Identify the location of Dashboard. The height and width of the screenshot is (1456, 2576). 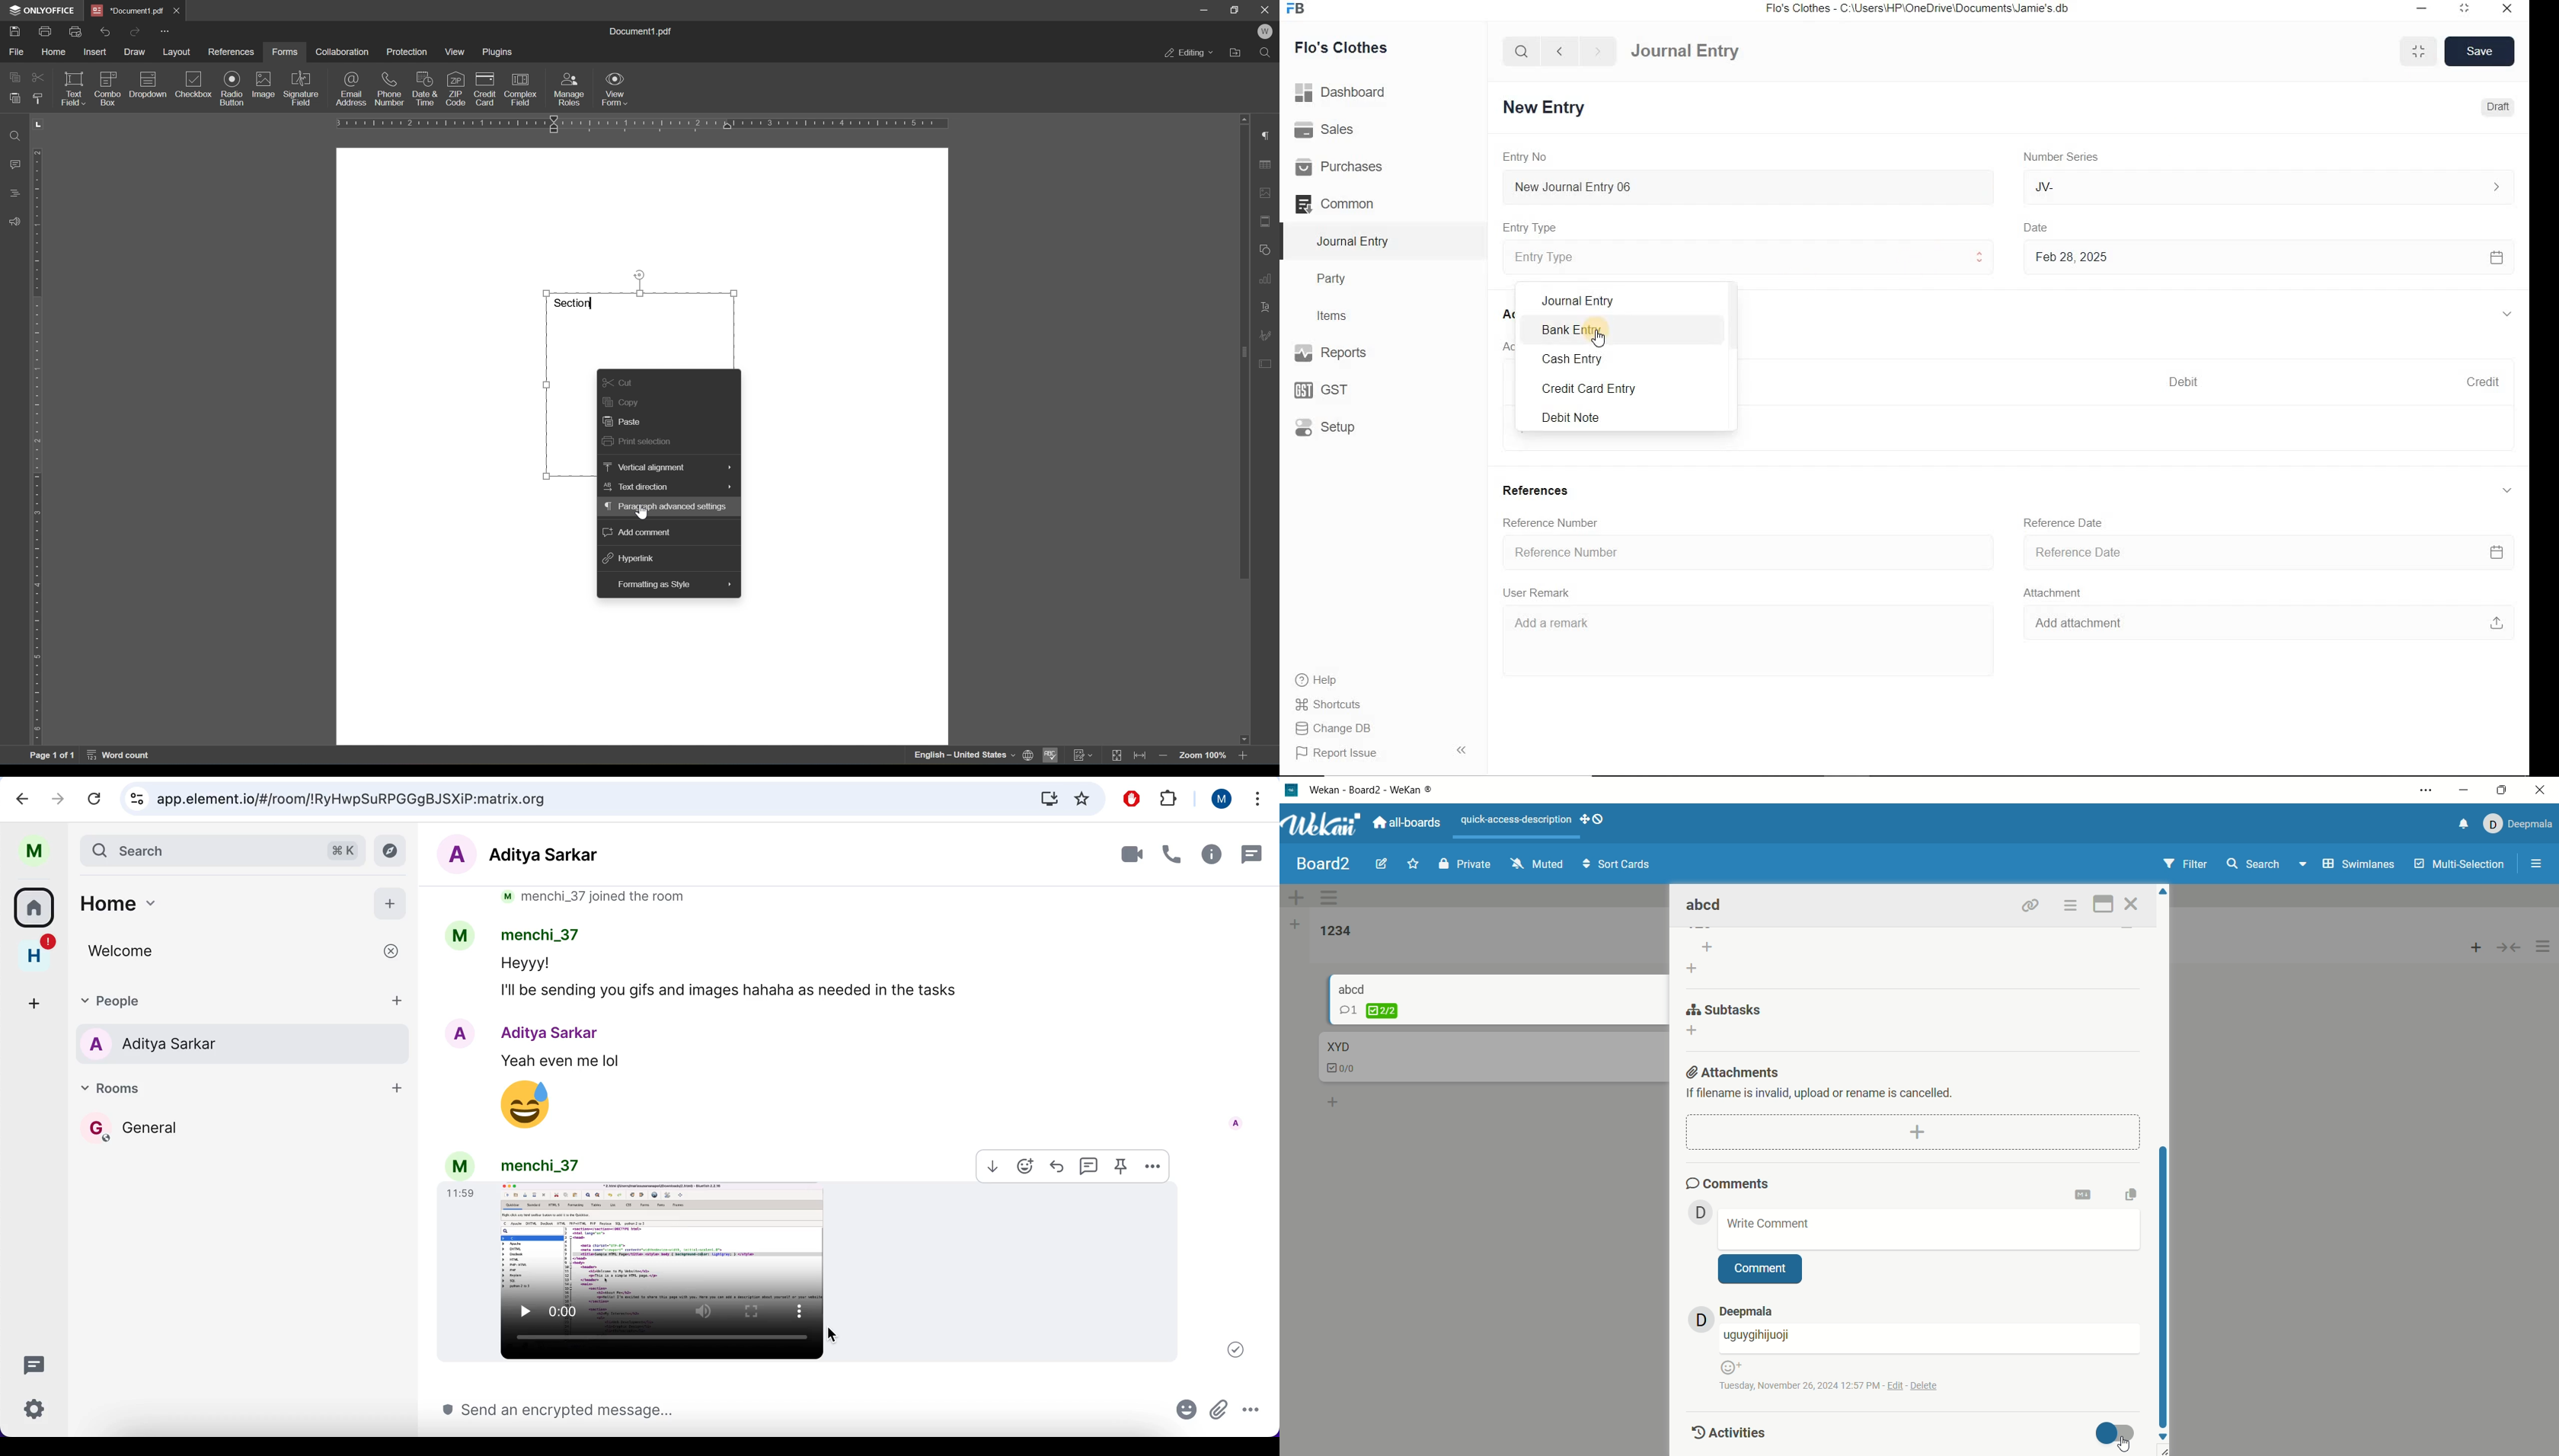
(1346, 91).